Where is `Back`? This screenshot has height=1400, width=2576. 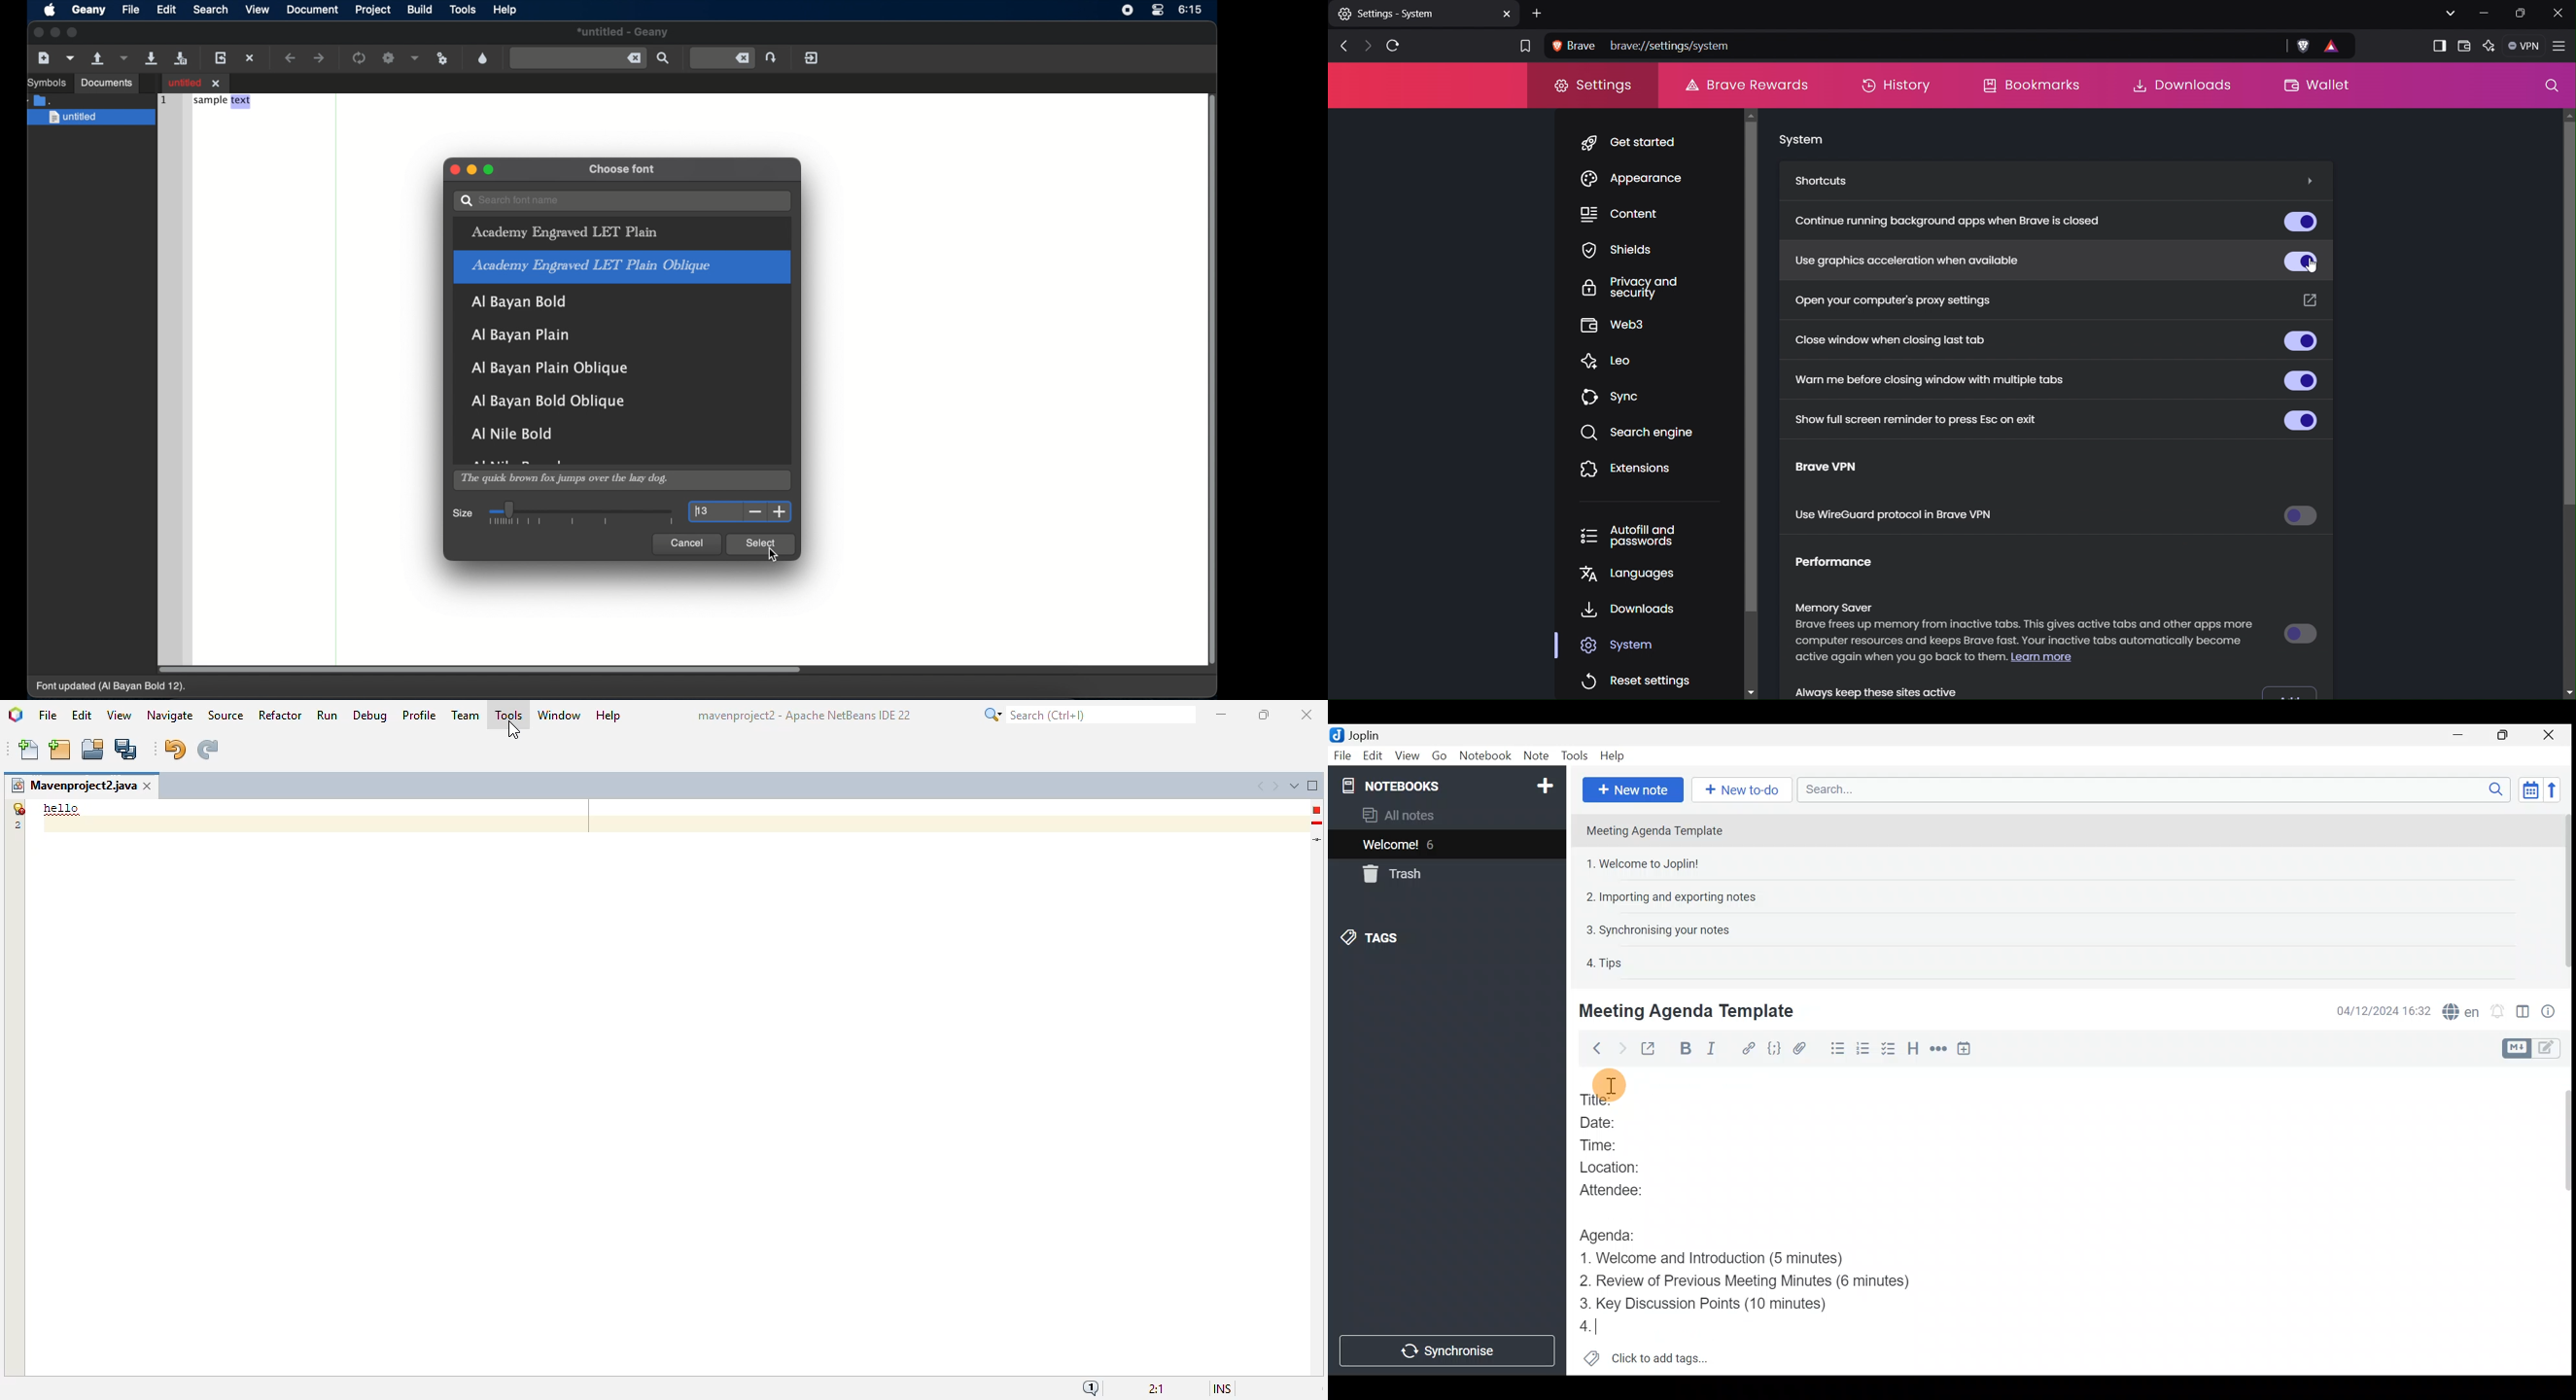 Back is located at coordinates (1593, 1051).